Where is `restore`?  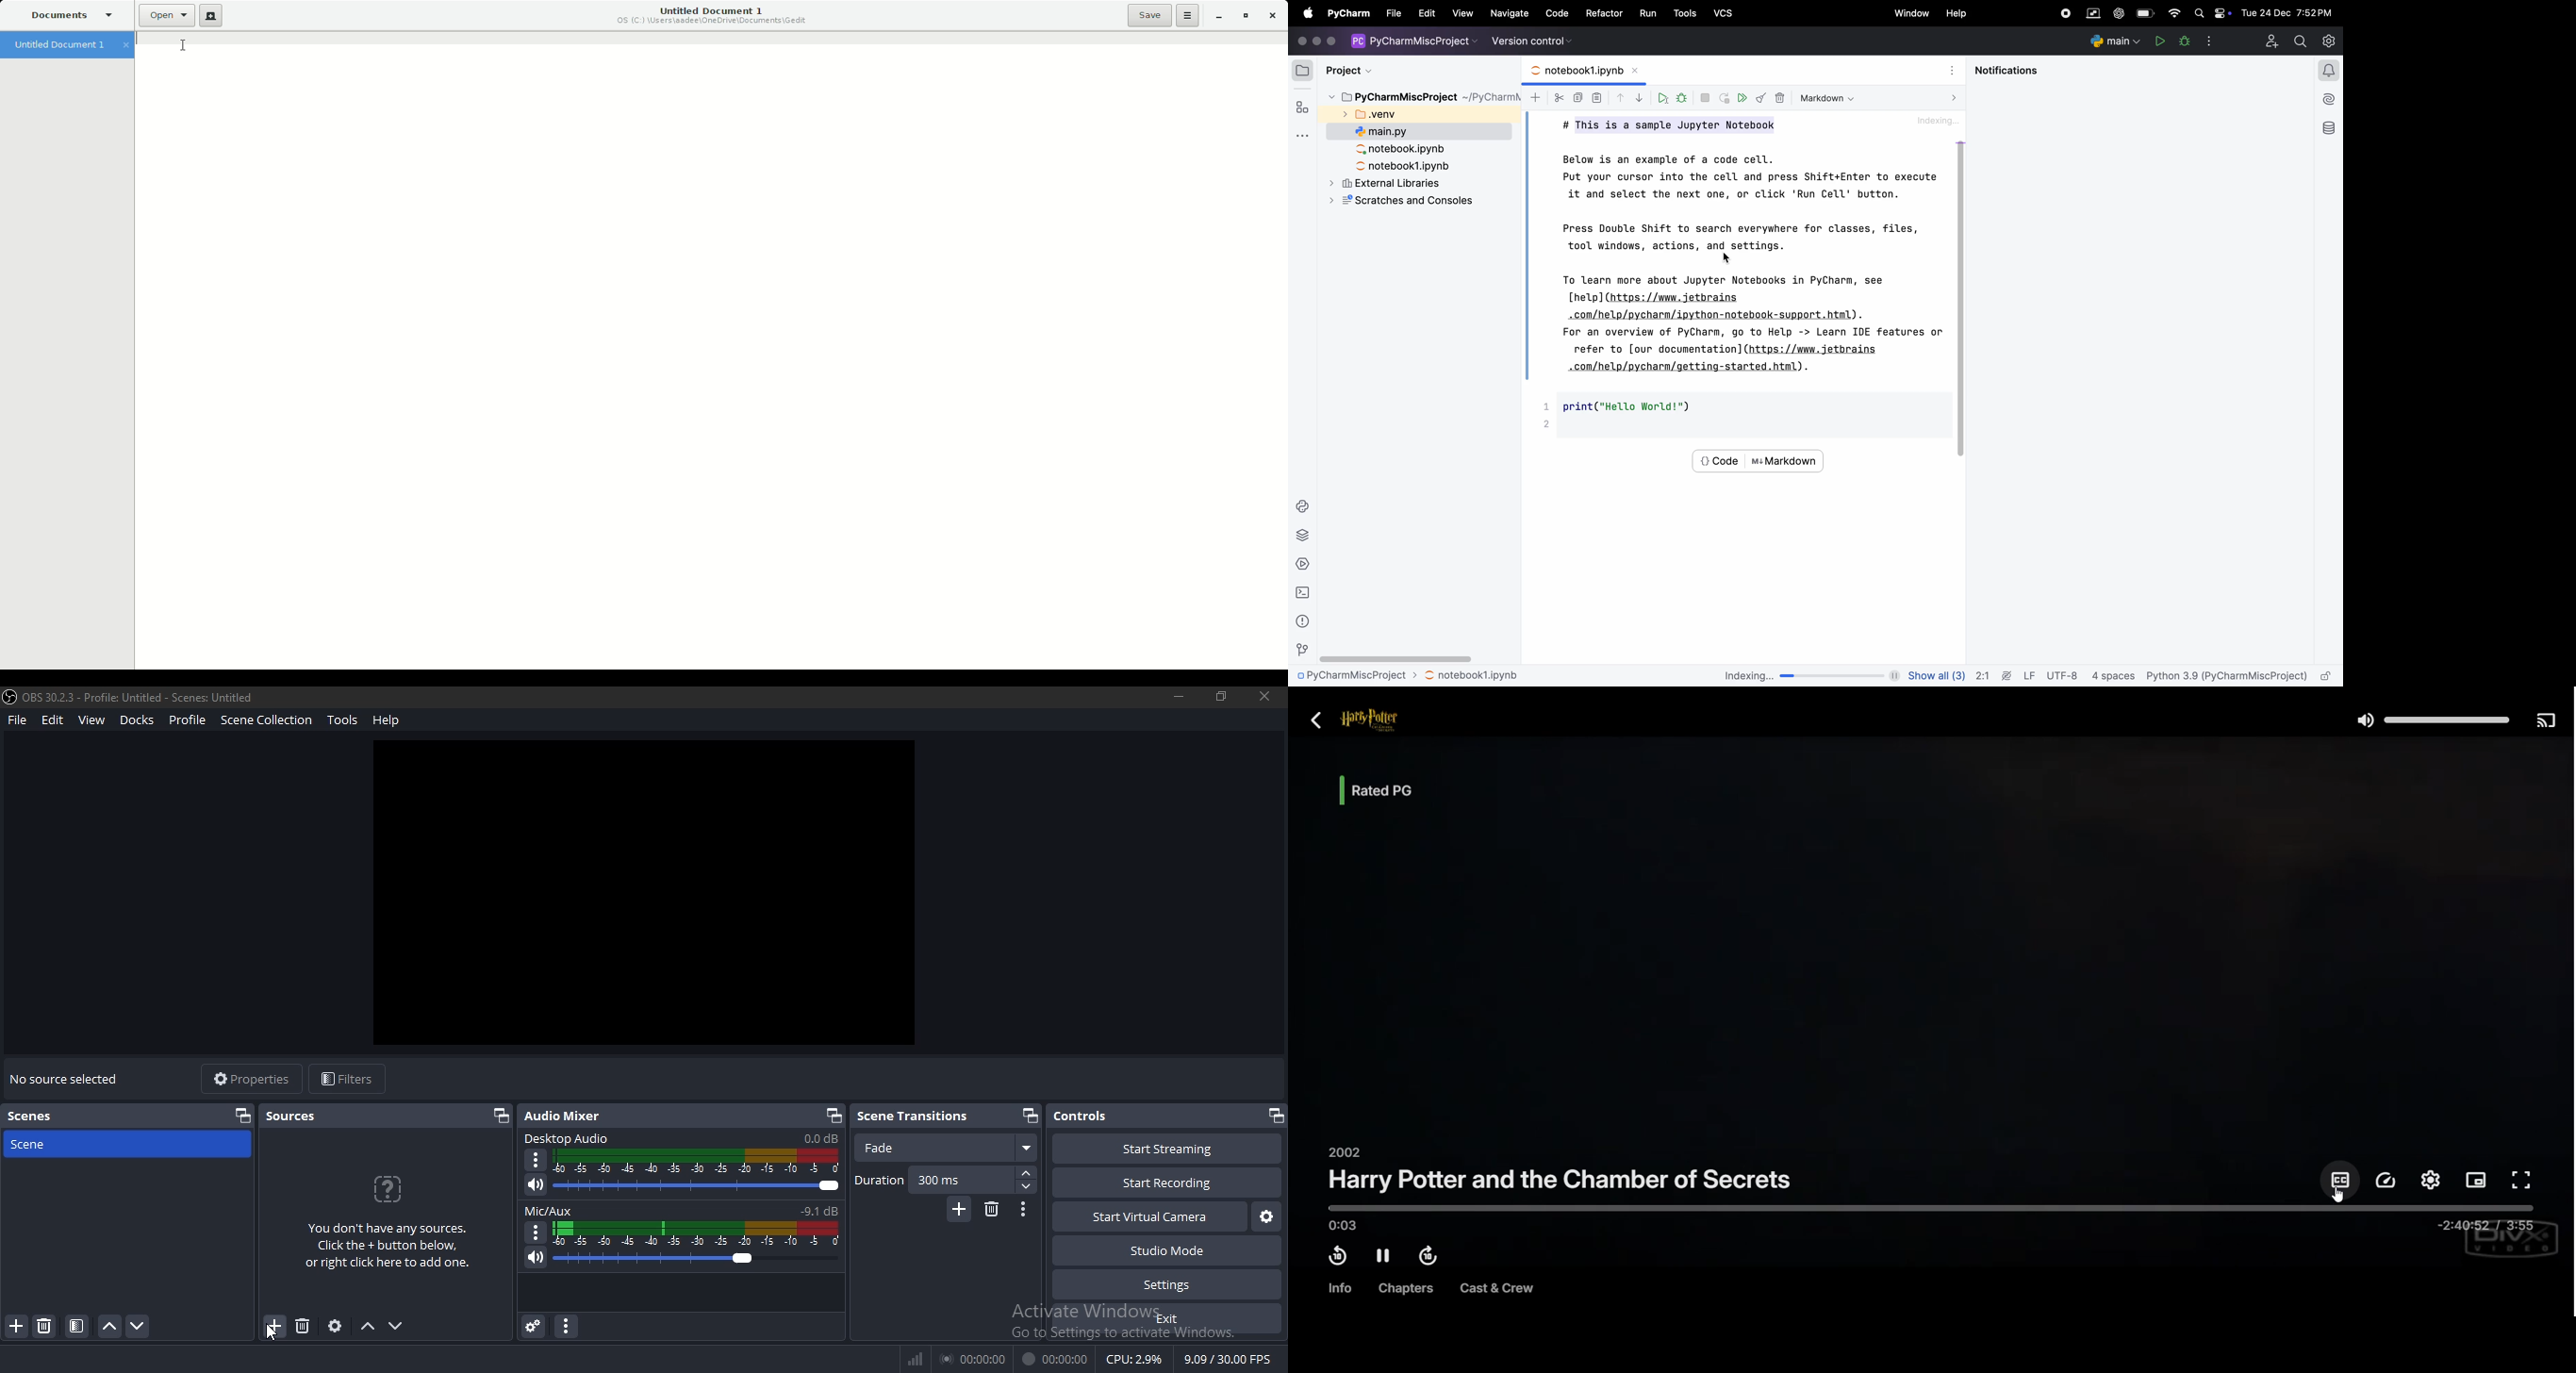 restore is located at coordinates (834, 1115).